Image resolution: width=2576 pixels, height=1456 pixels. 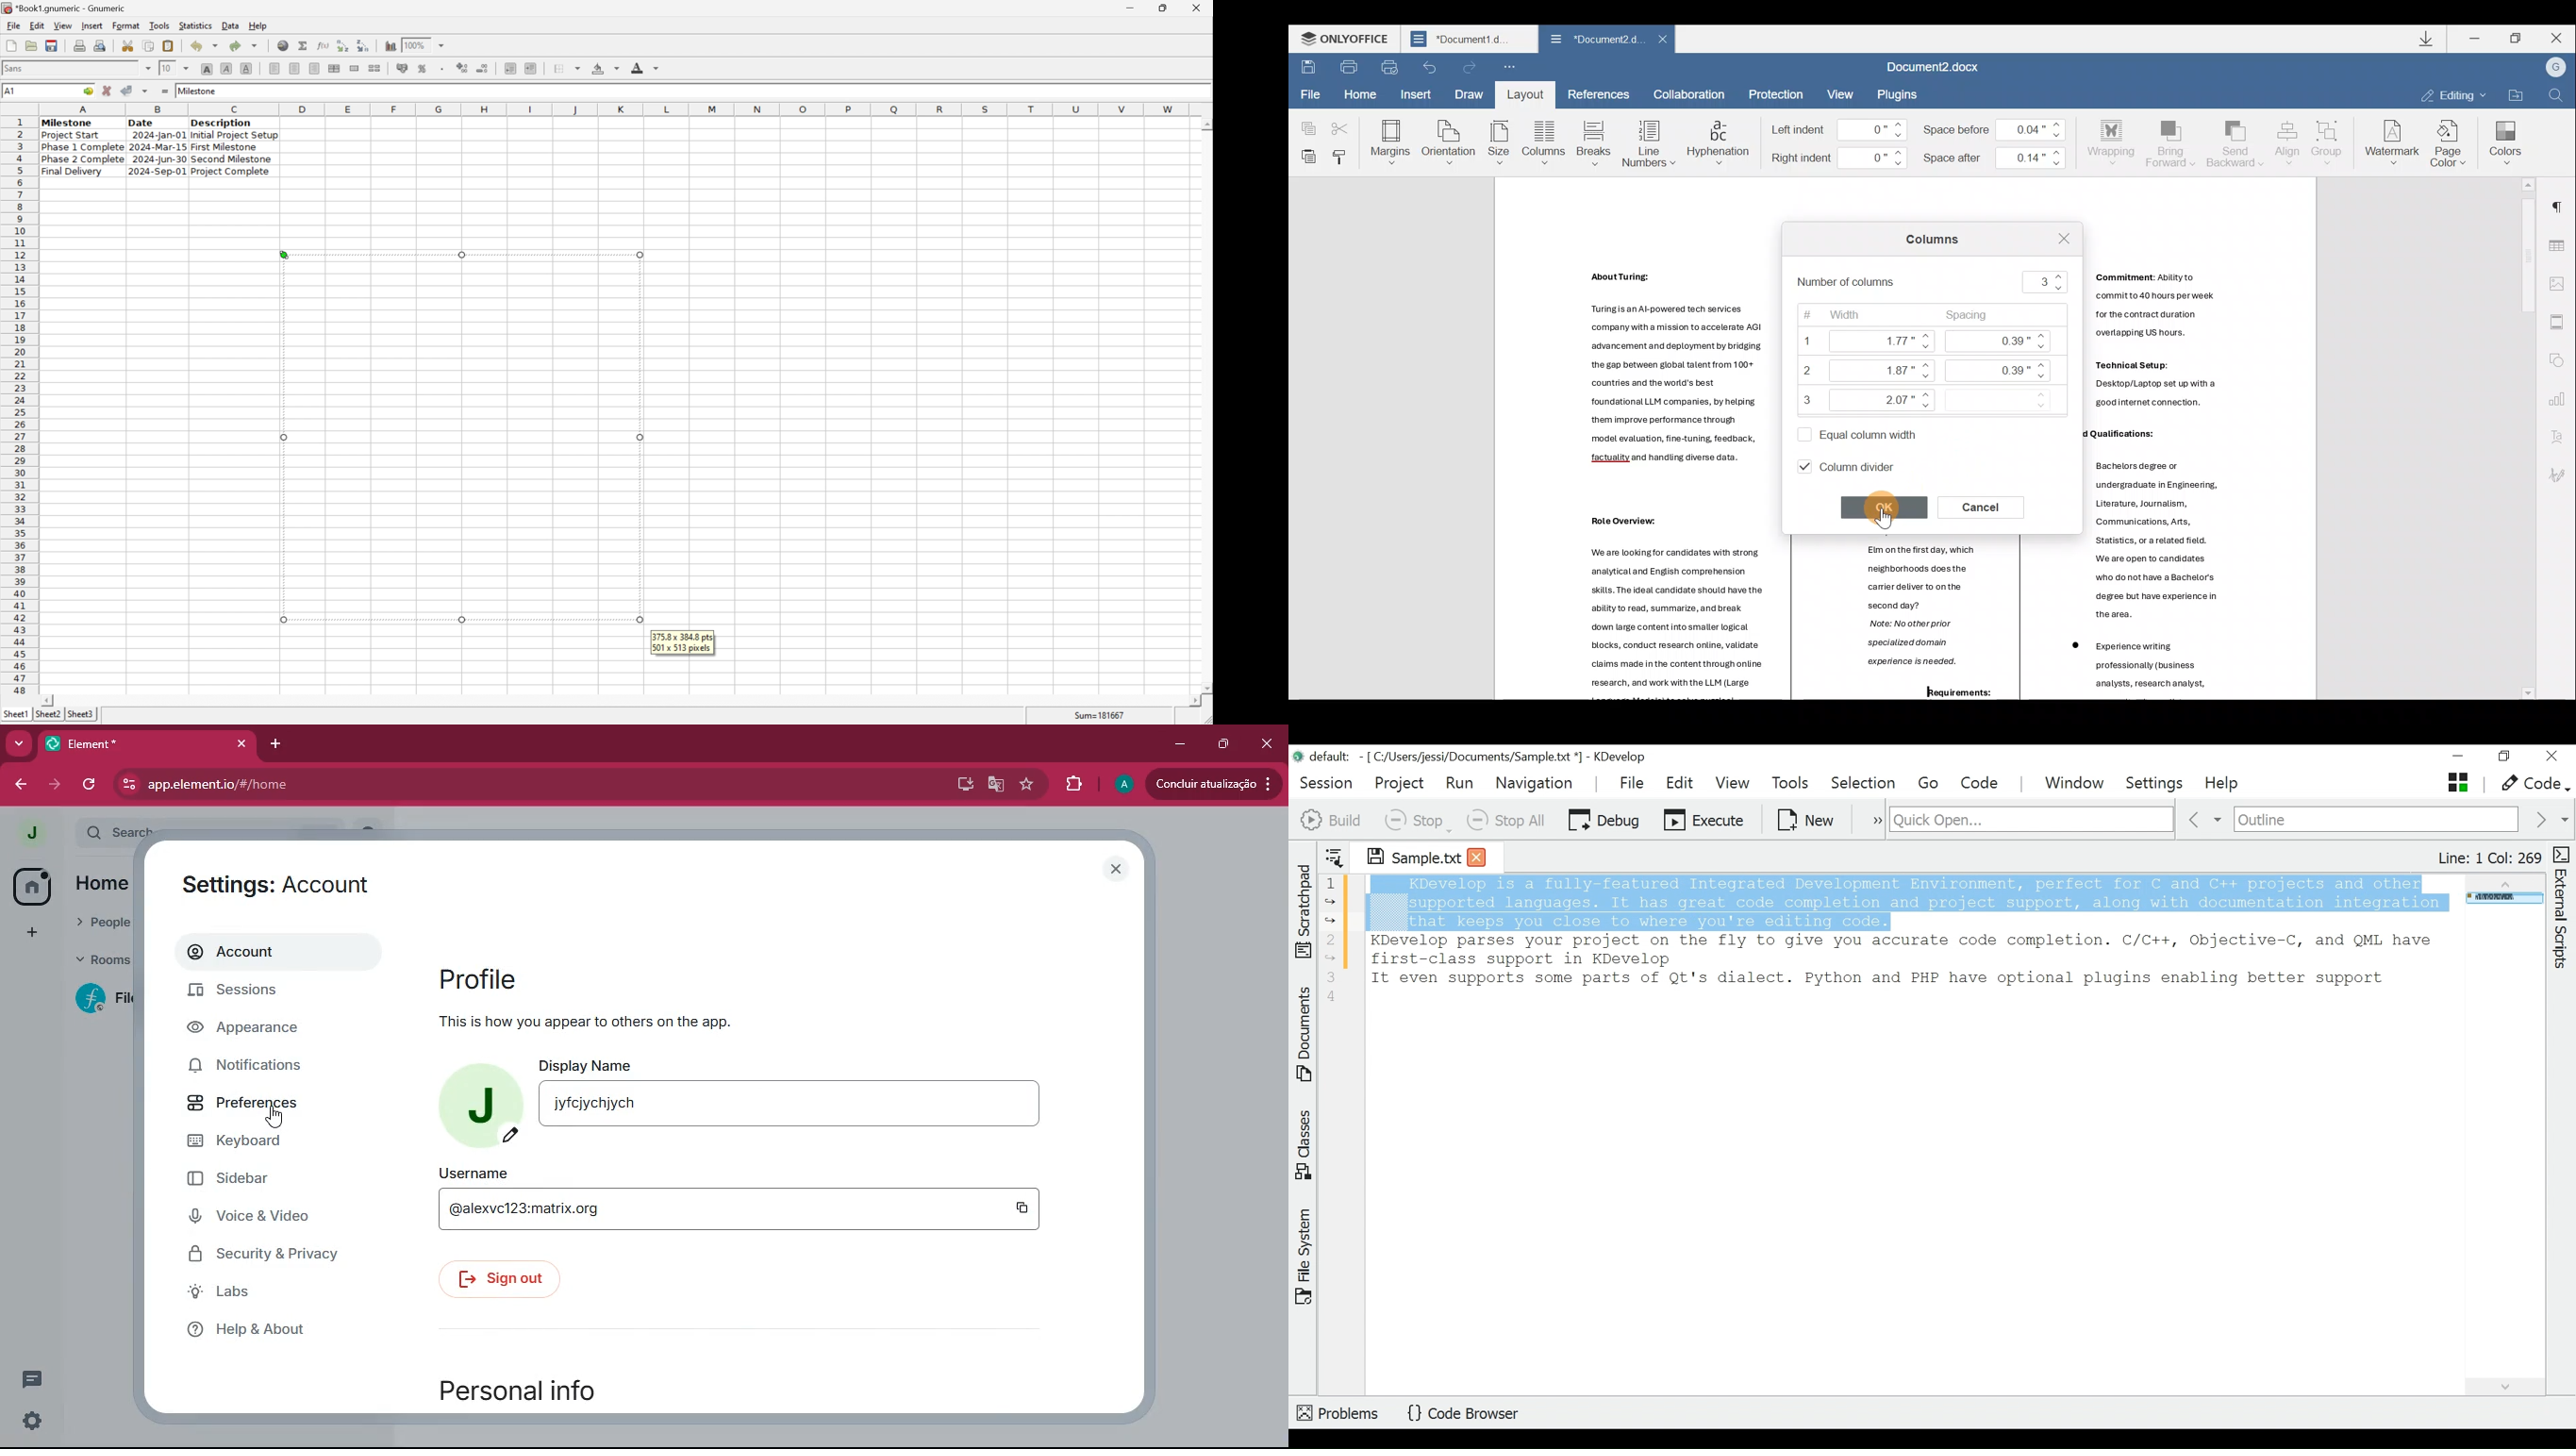 What do you see at coordinates (2564, 908) in the screenshot?
I see `External Scripts` at bounding box center [2564, 908].